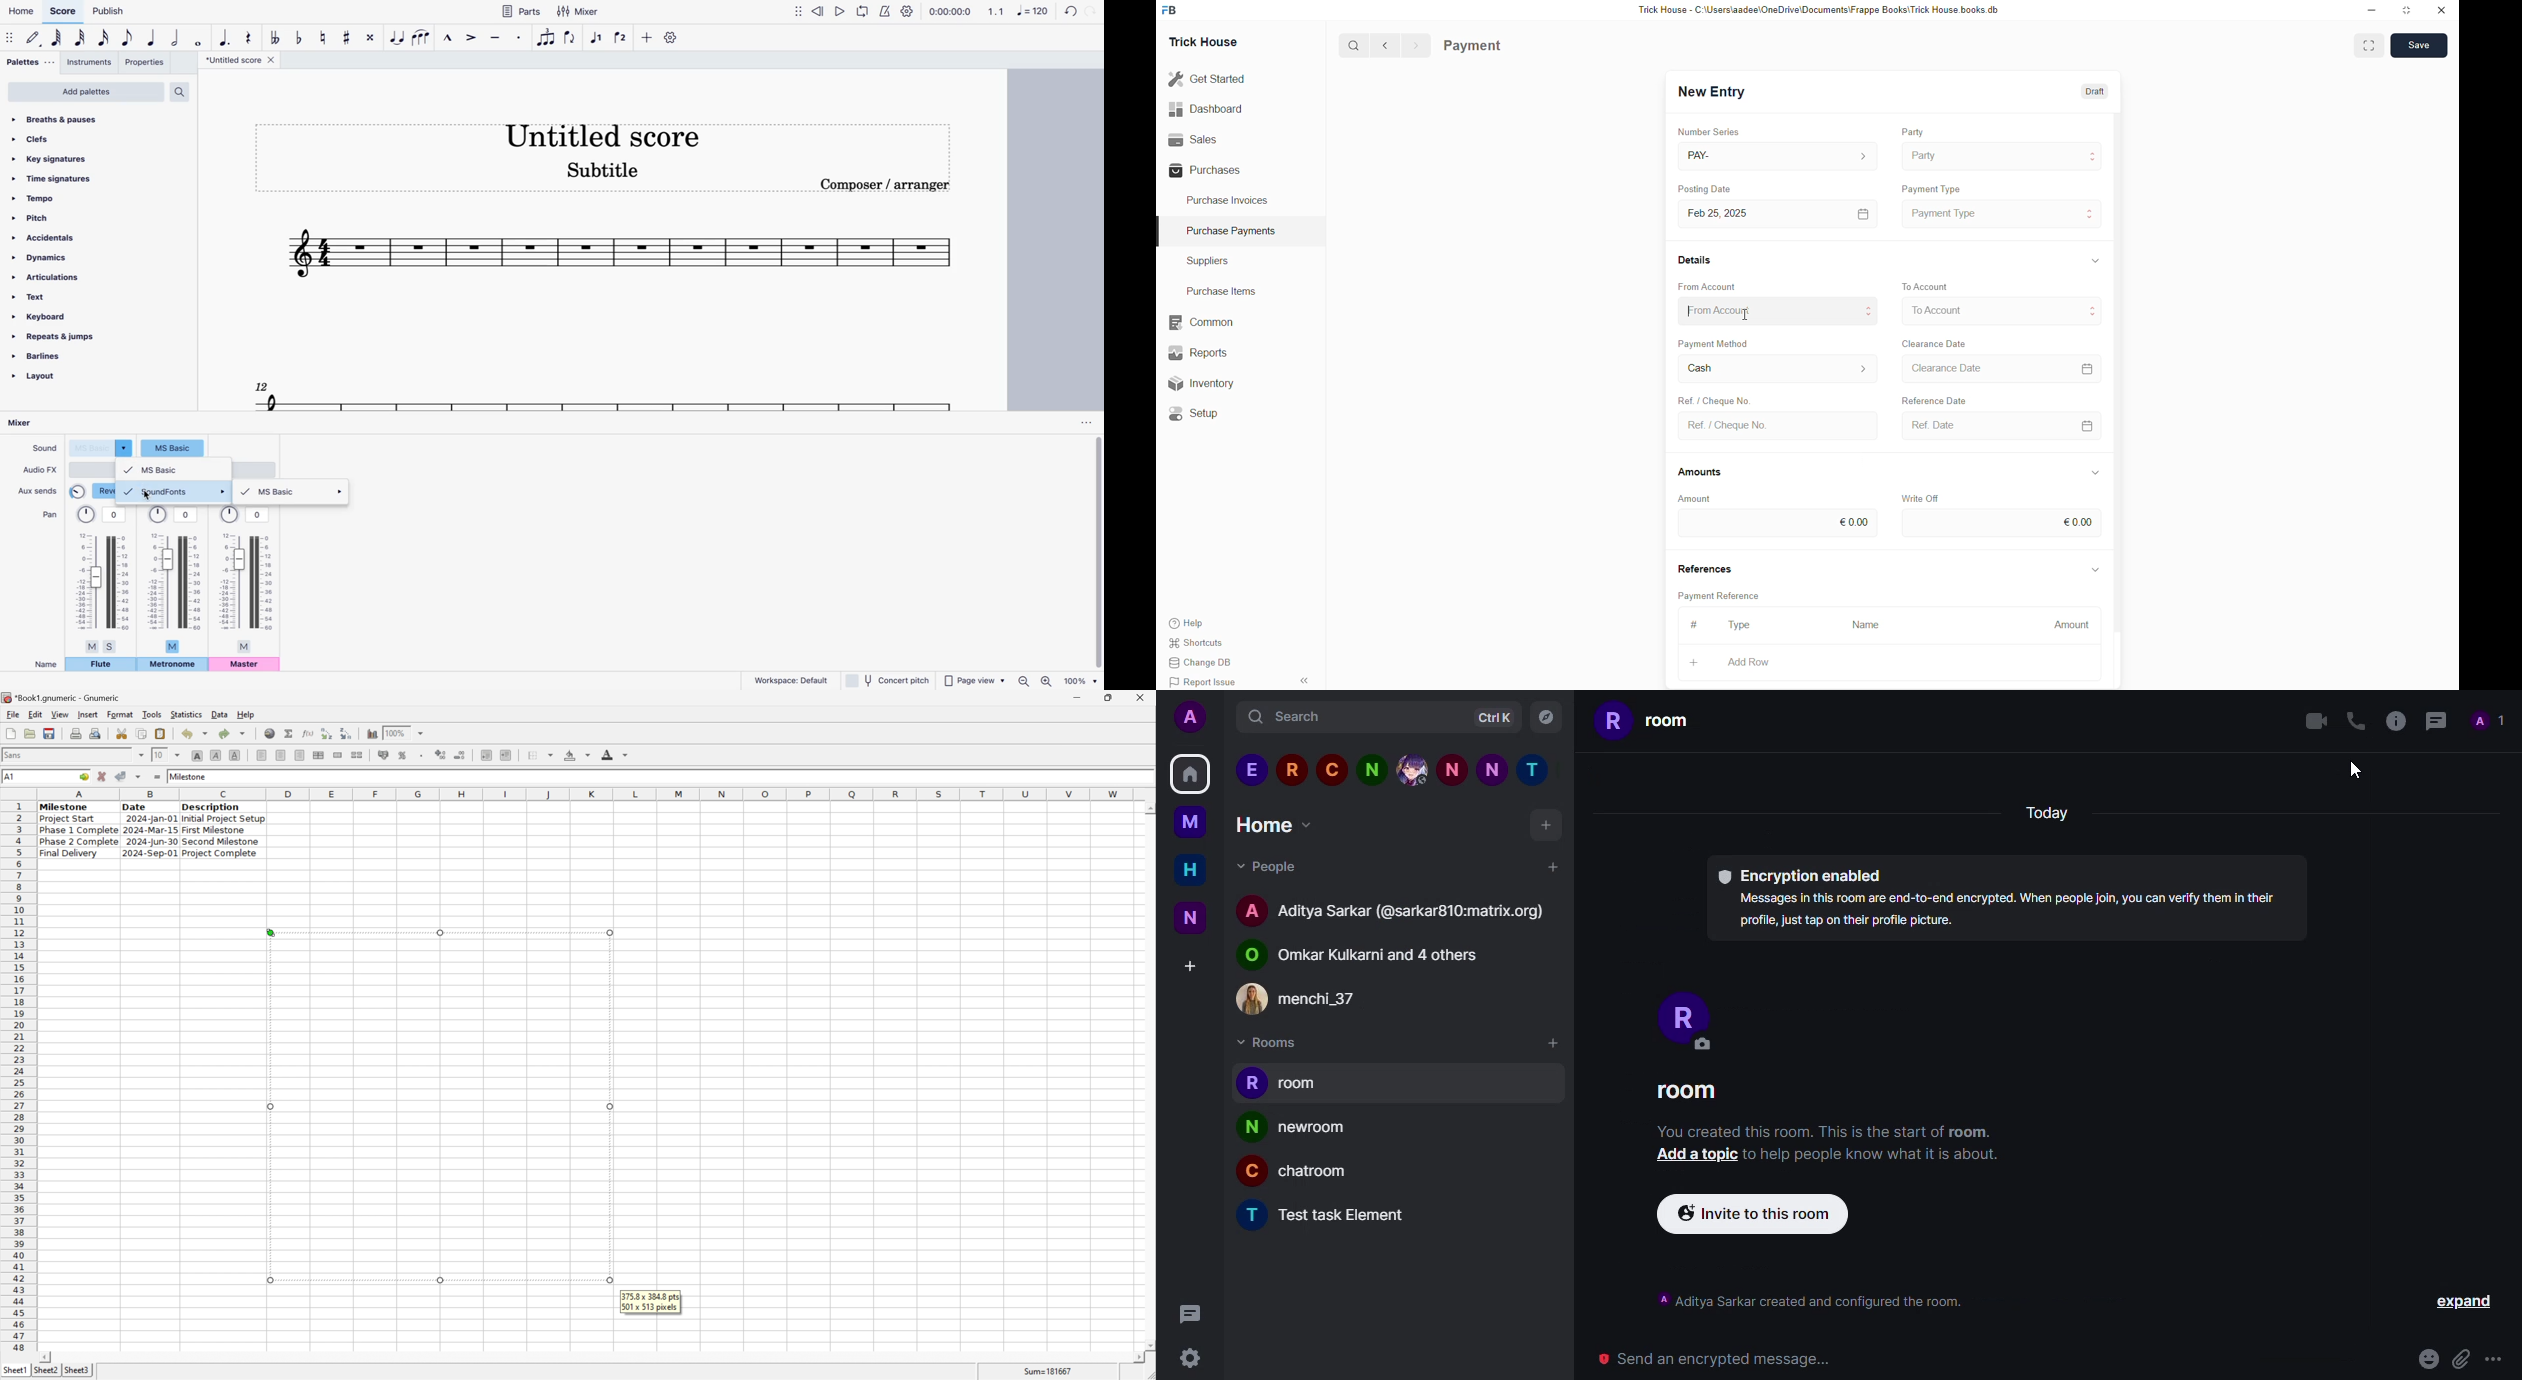 This screenshot has height=1400, width=2548. Describe the element at coordinates (575, 753) in the screenshot. I see `highlight color` at that location.